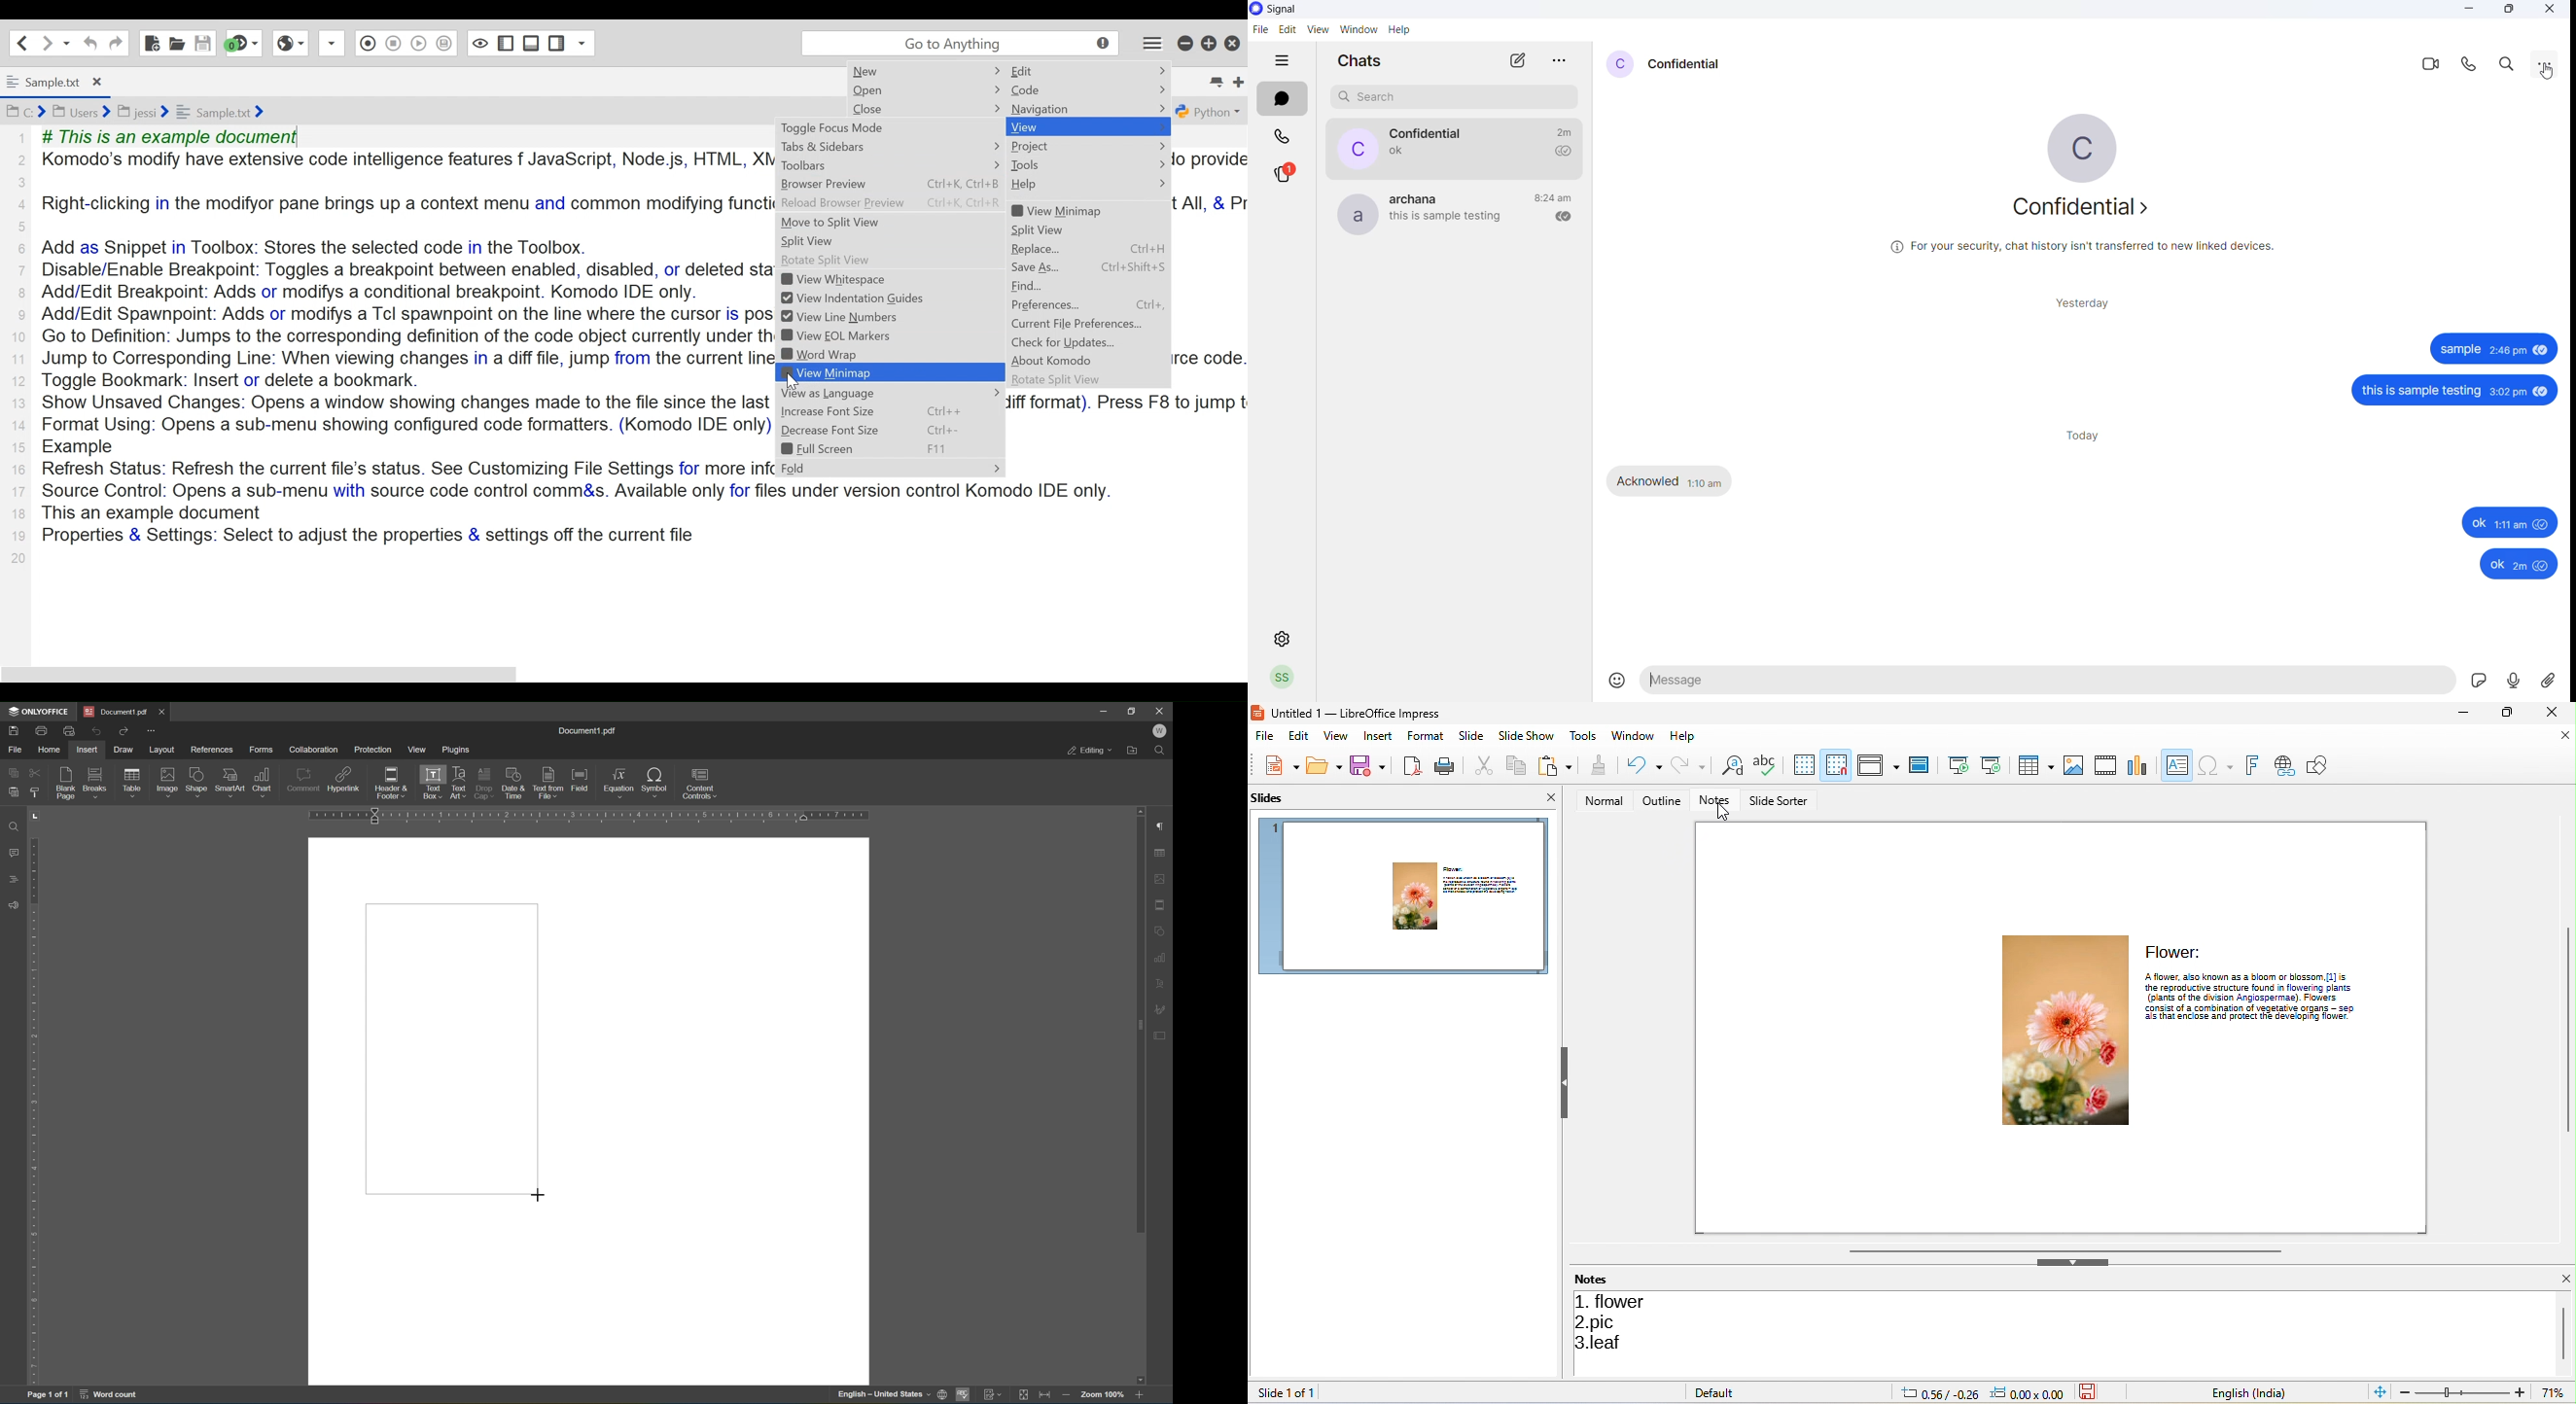 Image resolution: width=2576 pixels, height=1428 pixels. I want to click on poe ‘als that enclose and protect the geveloping flower., so click(2246, 1018).